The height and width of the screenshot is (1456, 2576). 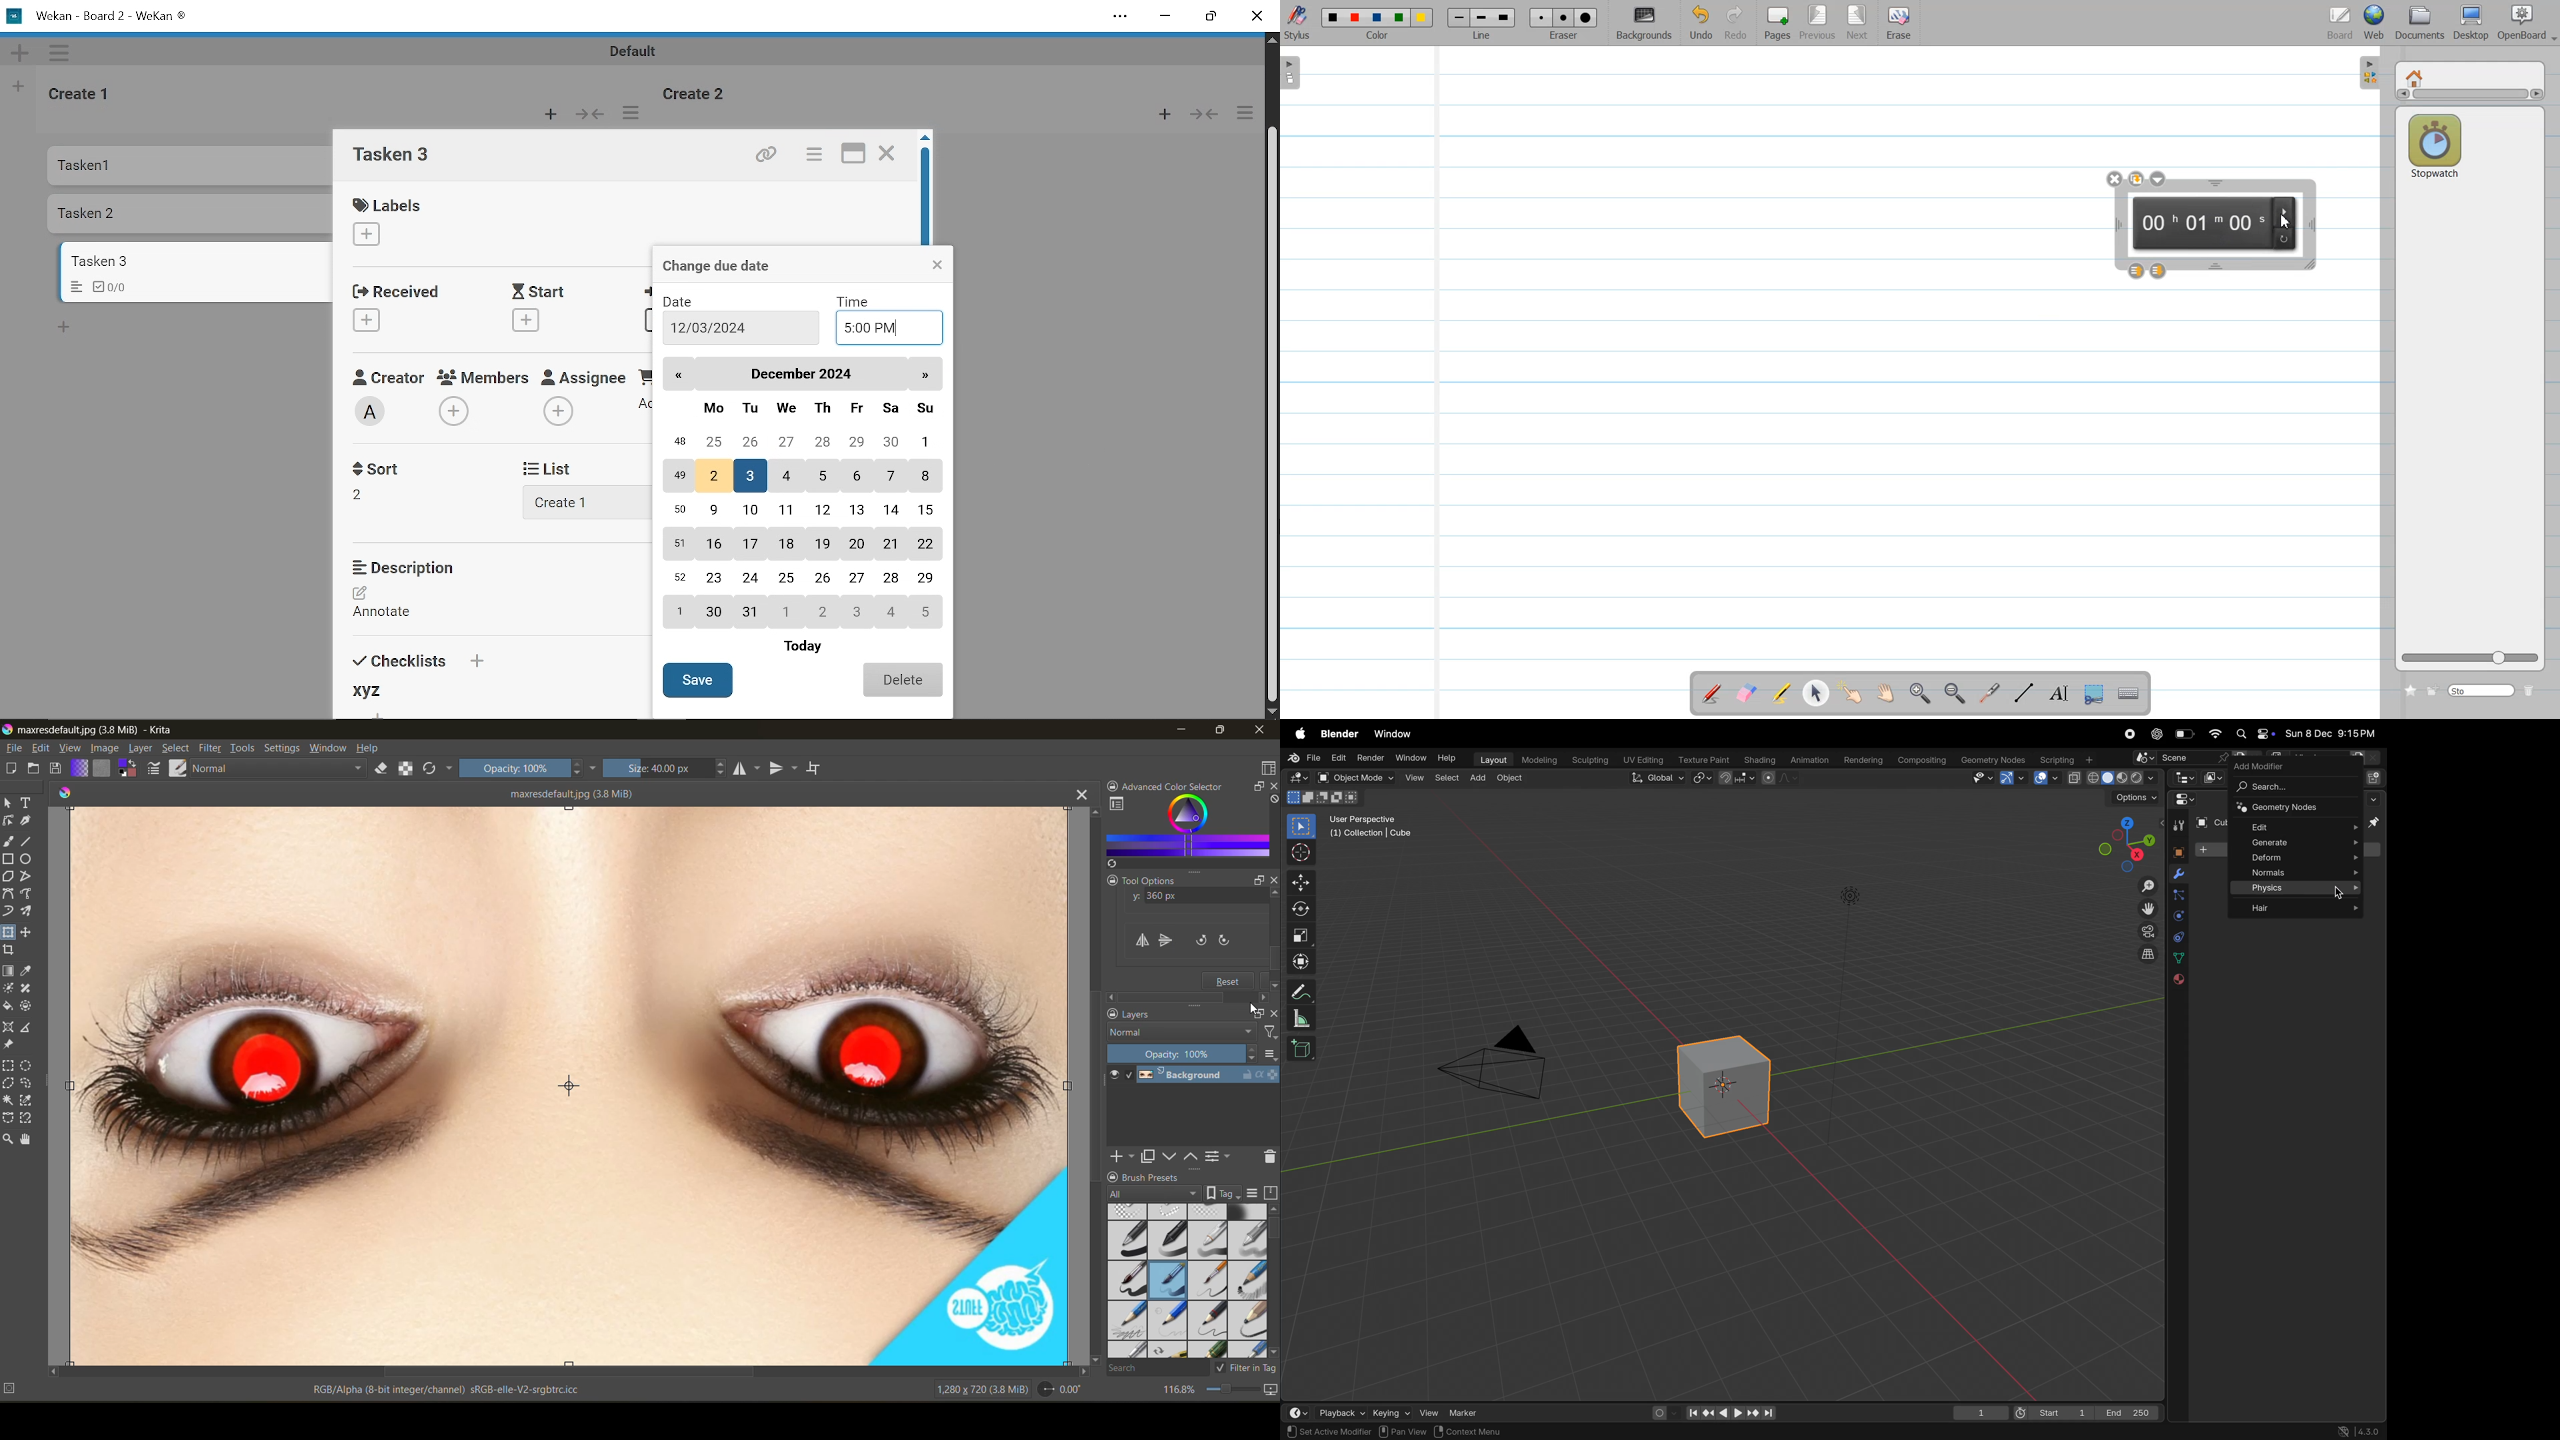 What do you see at coordinates (887, 155) in the screenshot?
I see `Close ` at bounding box center [887, 155].